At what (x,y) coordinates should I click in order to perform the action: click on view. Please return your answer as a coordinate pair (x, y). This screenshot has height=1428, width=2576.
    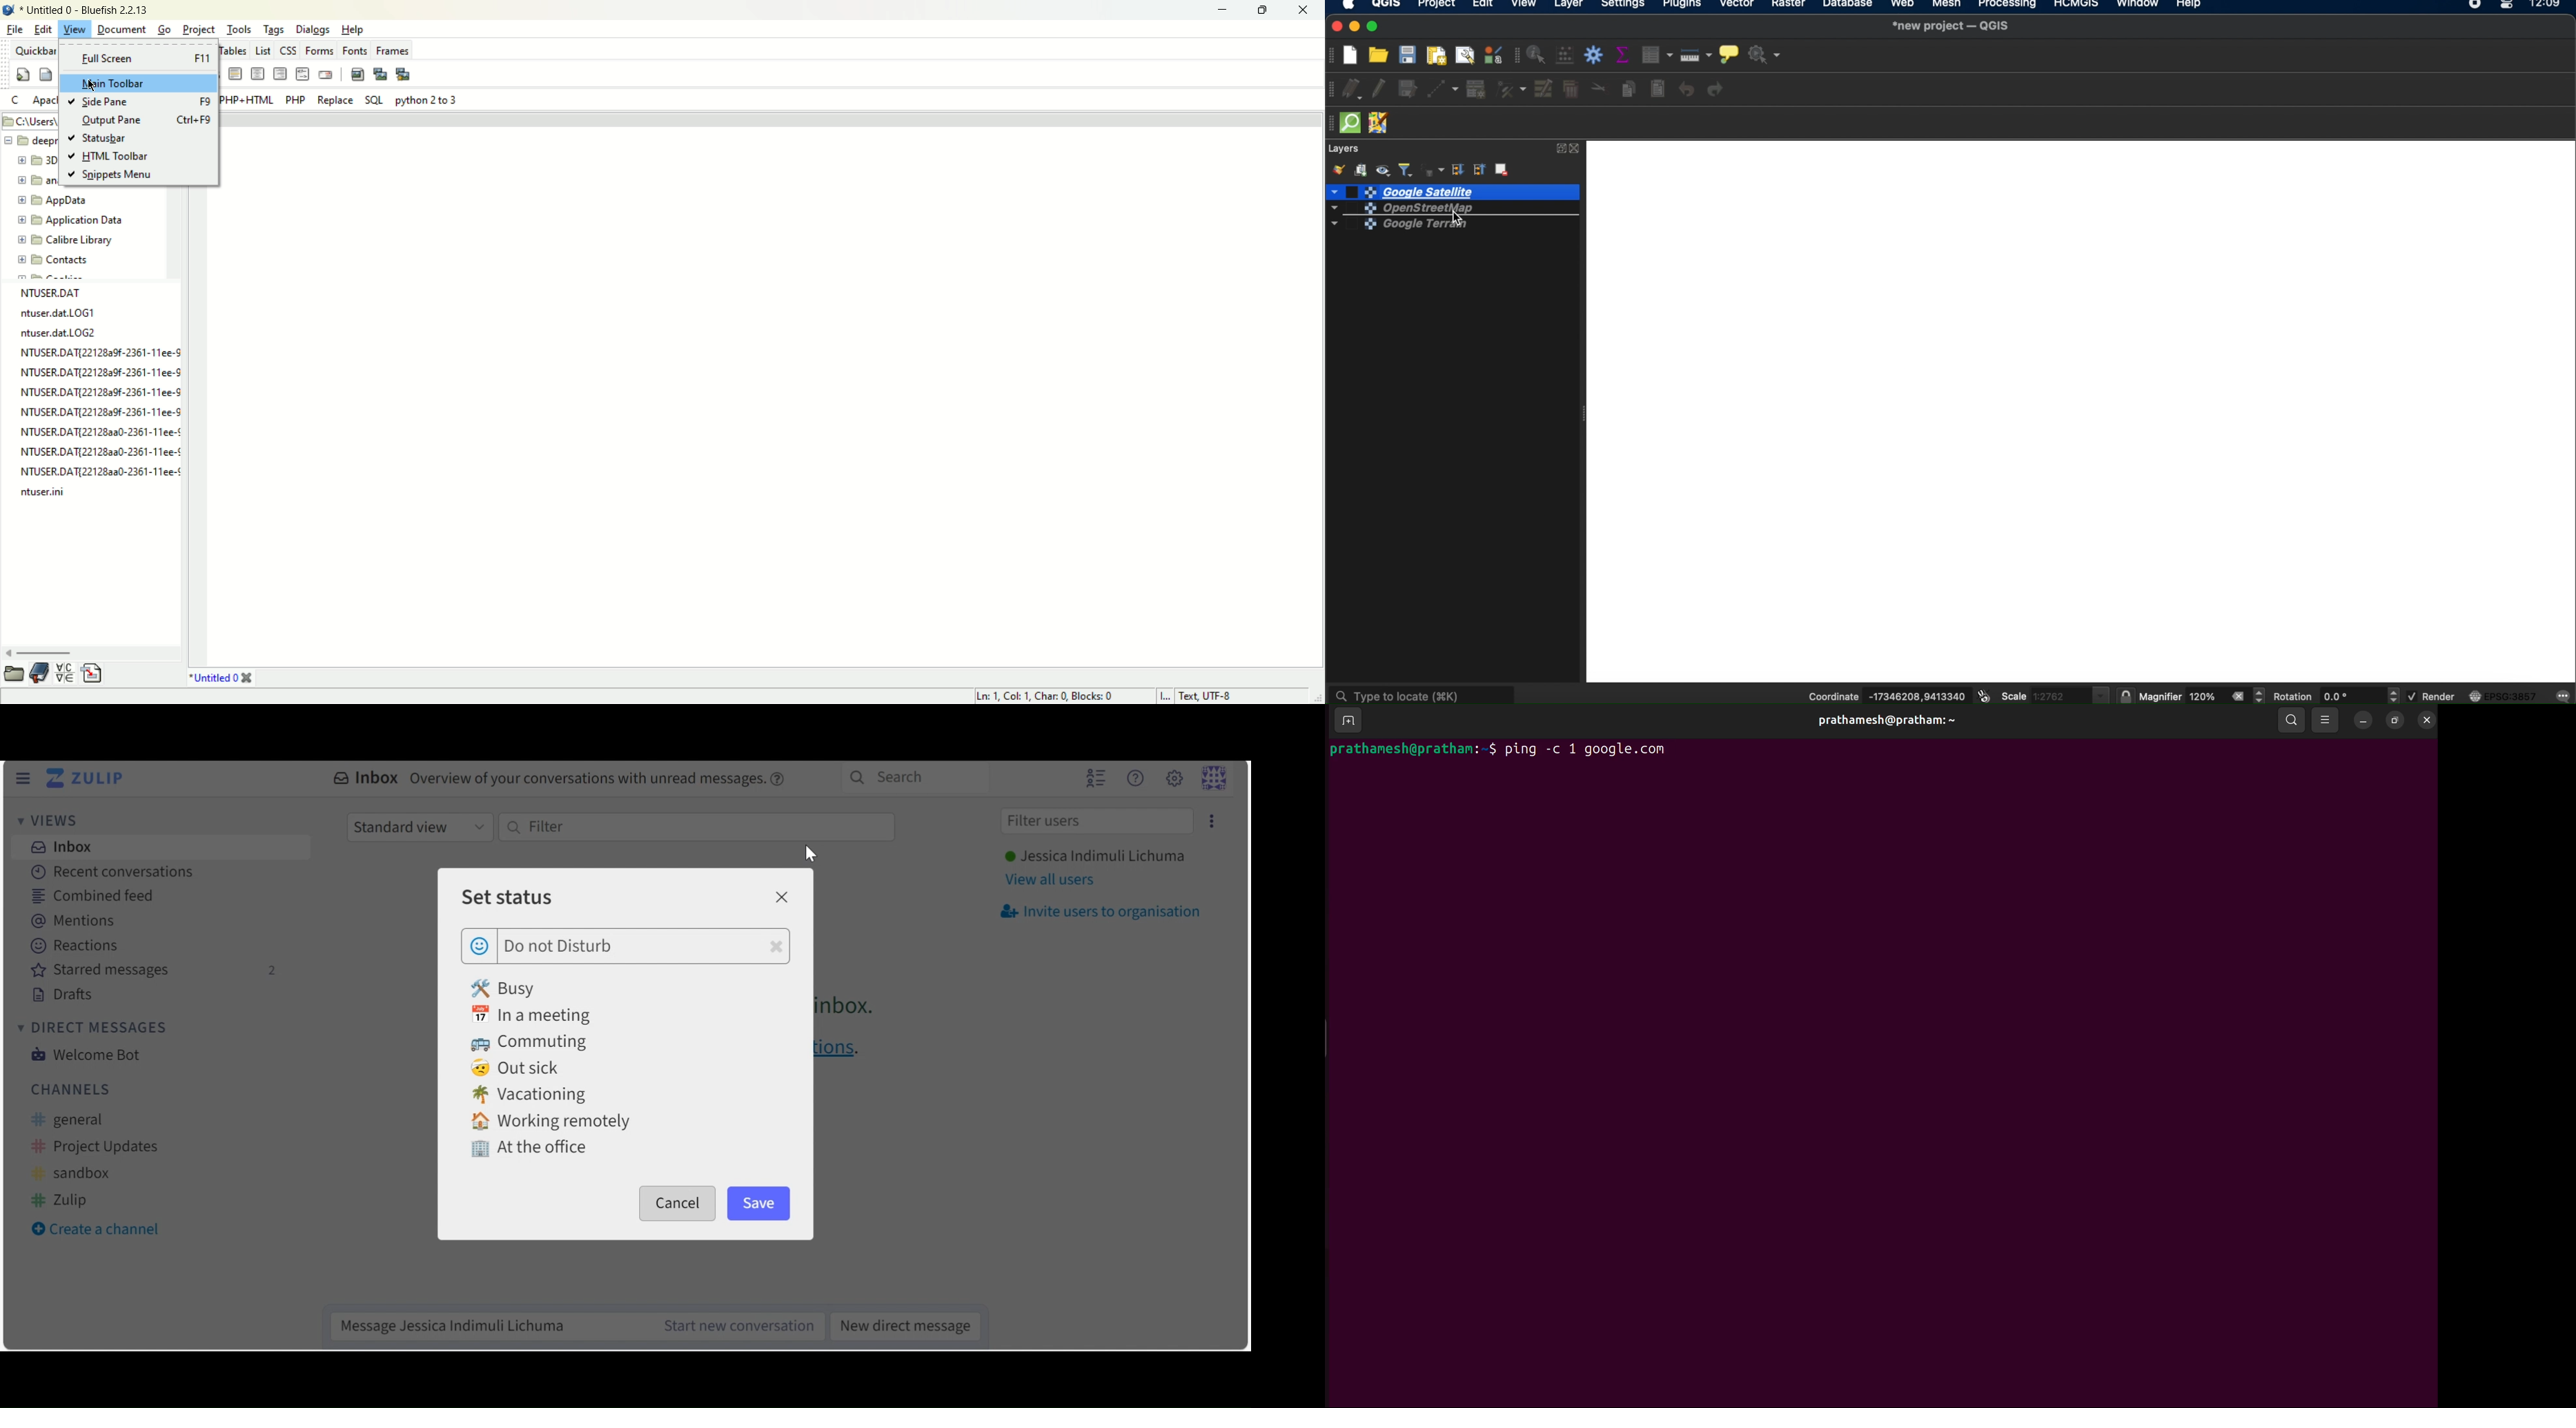
    Looking at the image, I should click on (75, 29).